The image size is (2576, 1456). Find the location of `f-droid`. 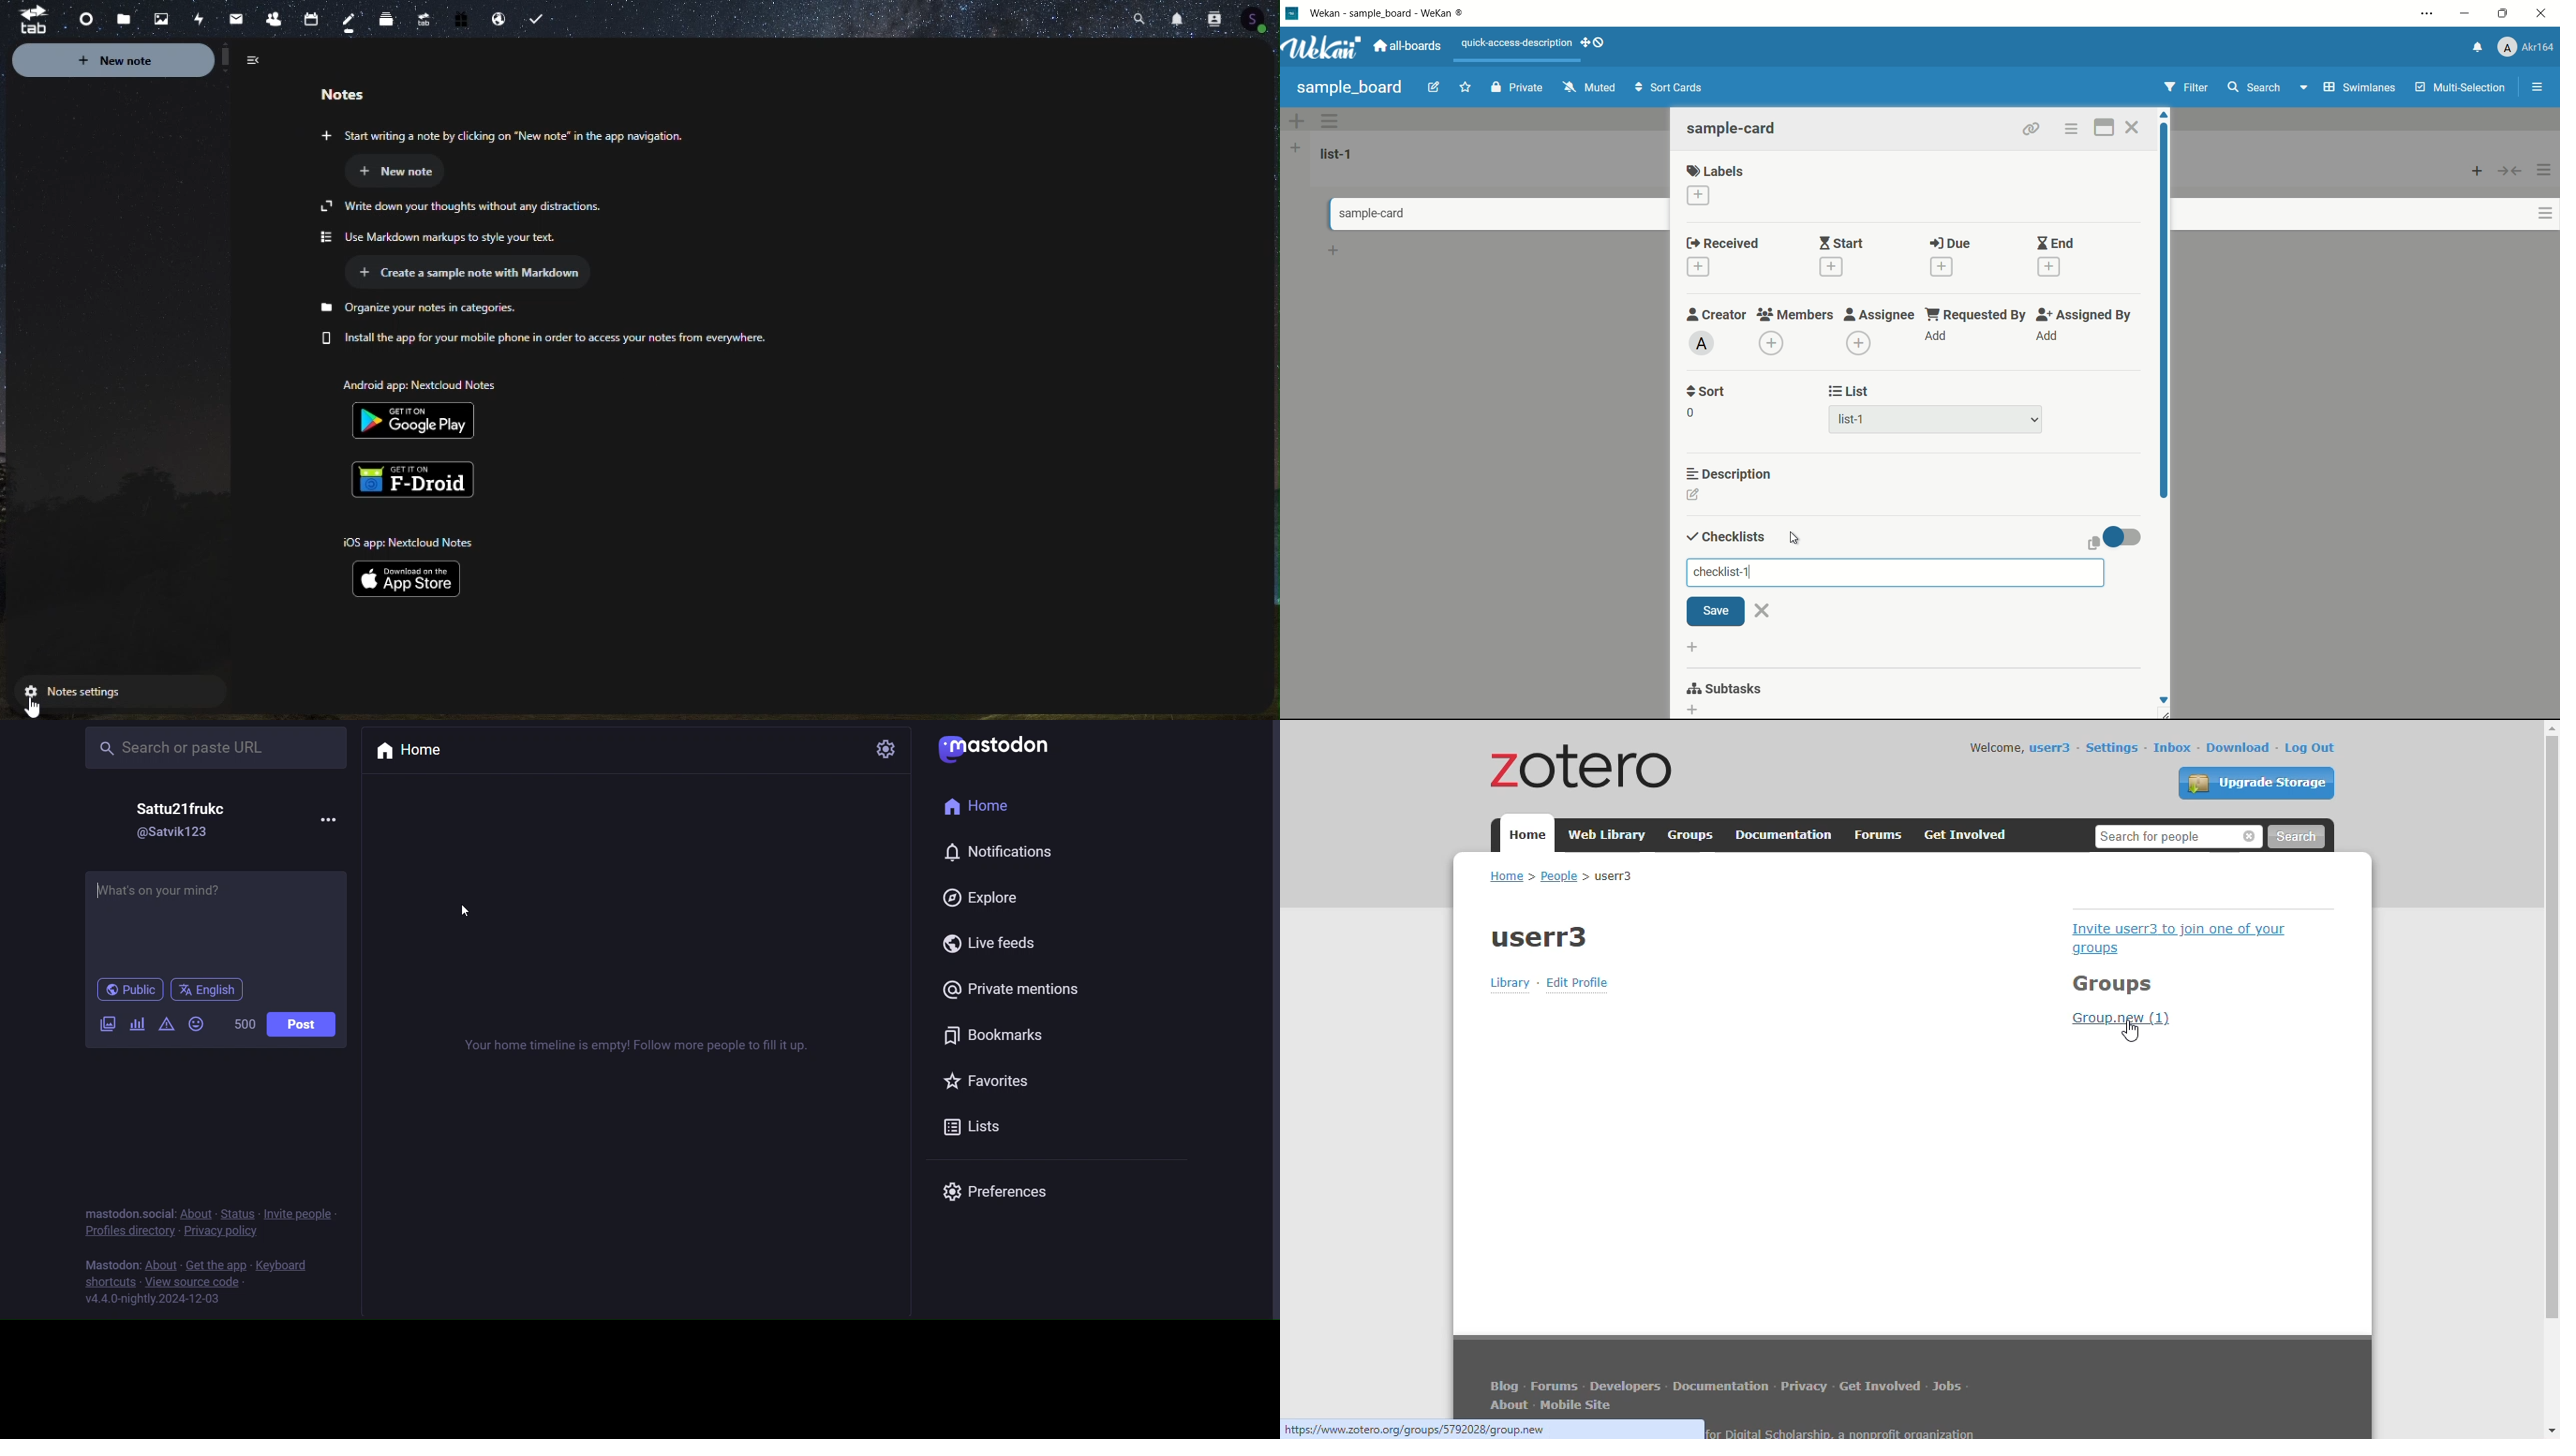

f-droid is located at coordinates (422, 479).